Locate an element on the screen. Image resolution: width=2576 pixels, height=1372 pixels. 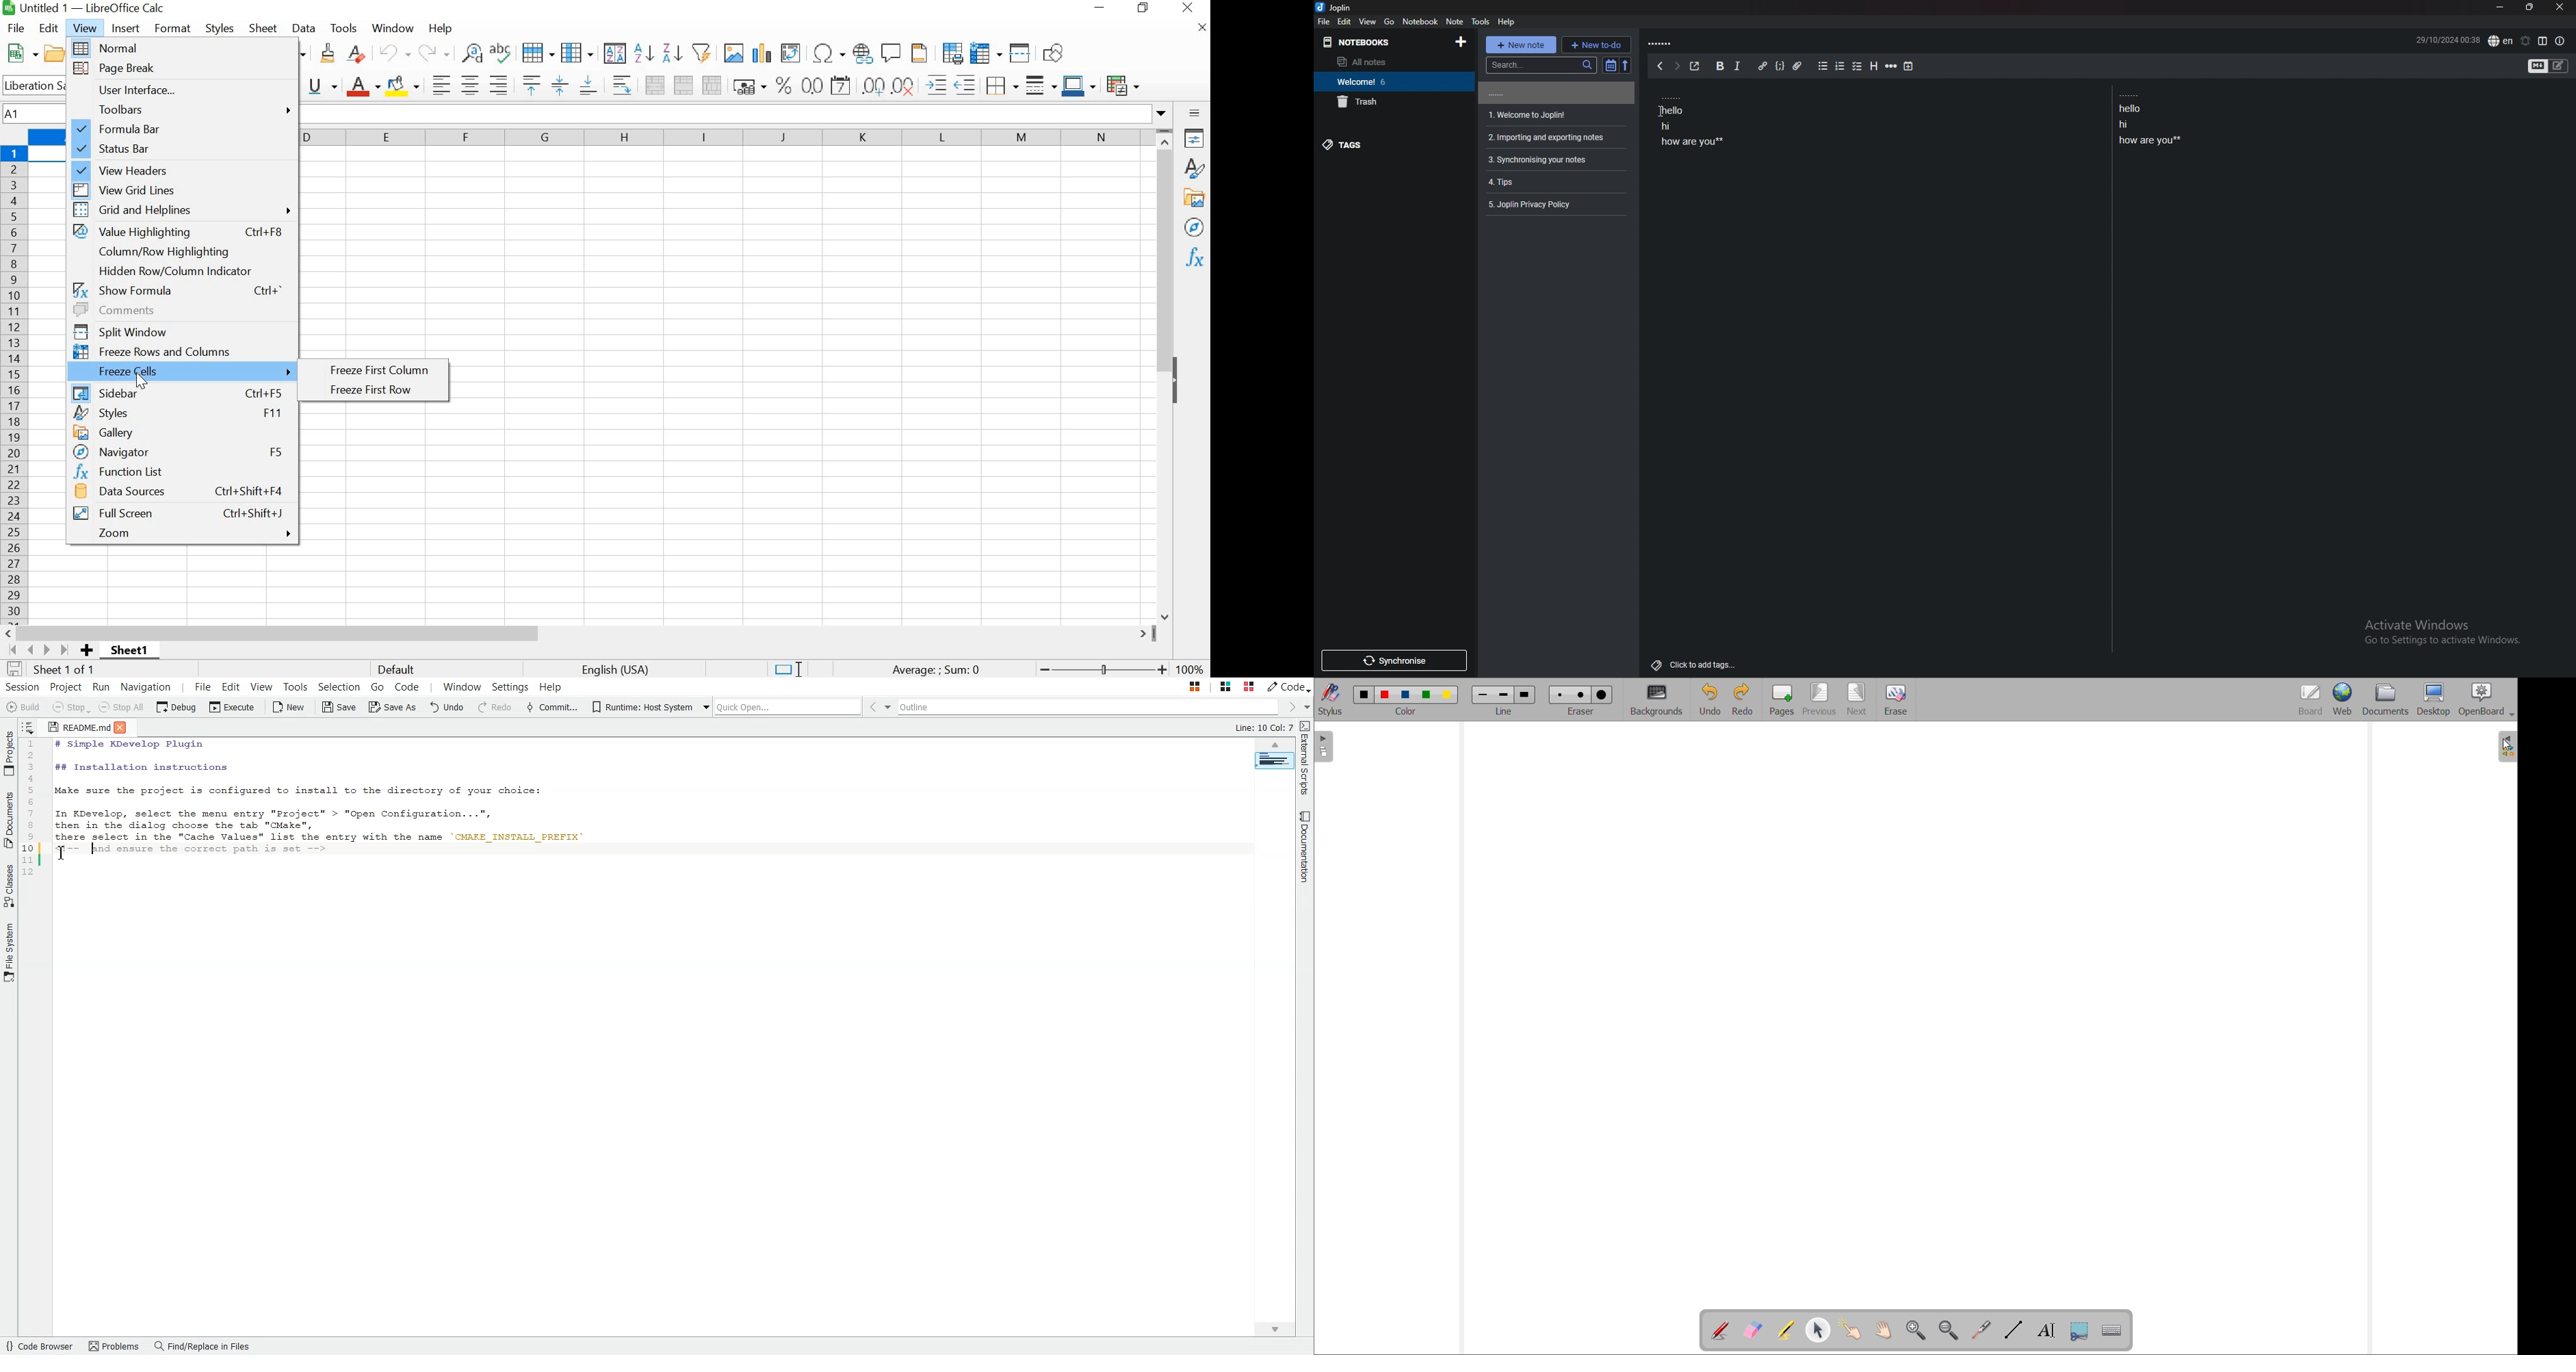
new note is located at coordinates (1519, 45).